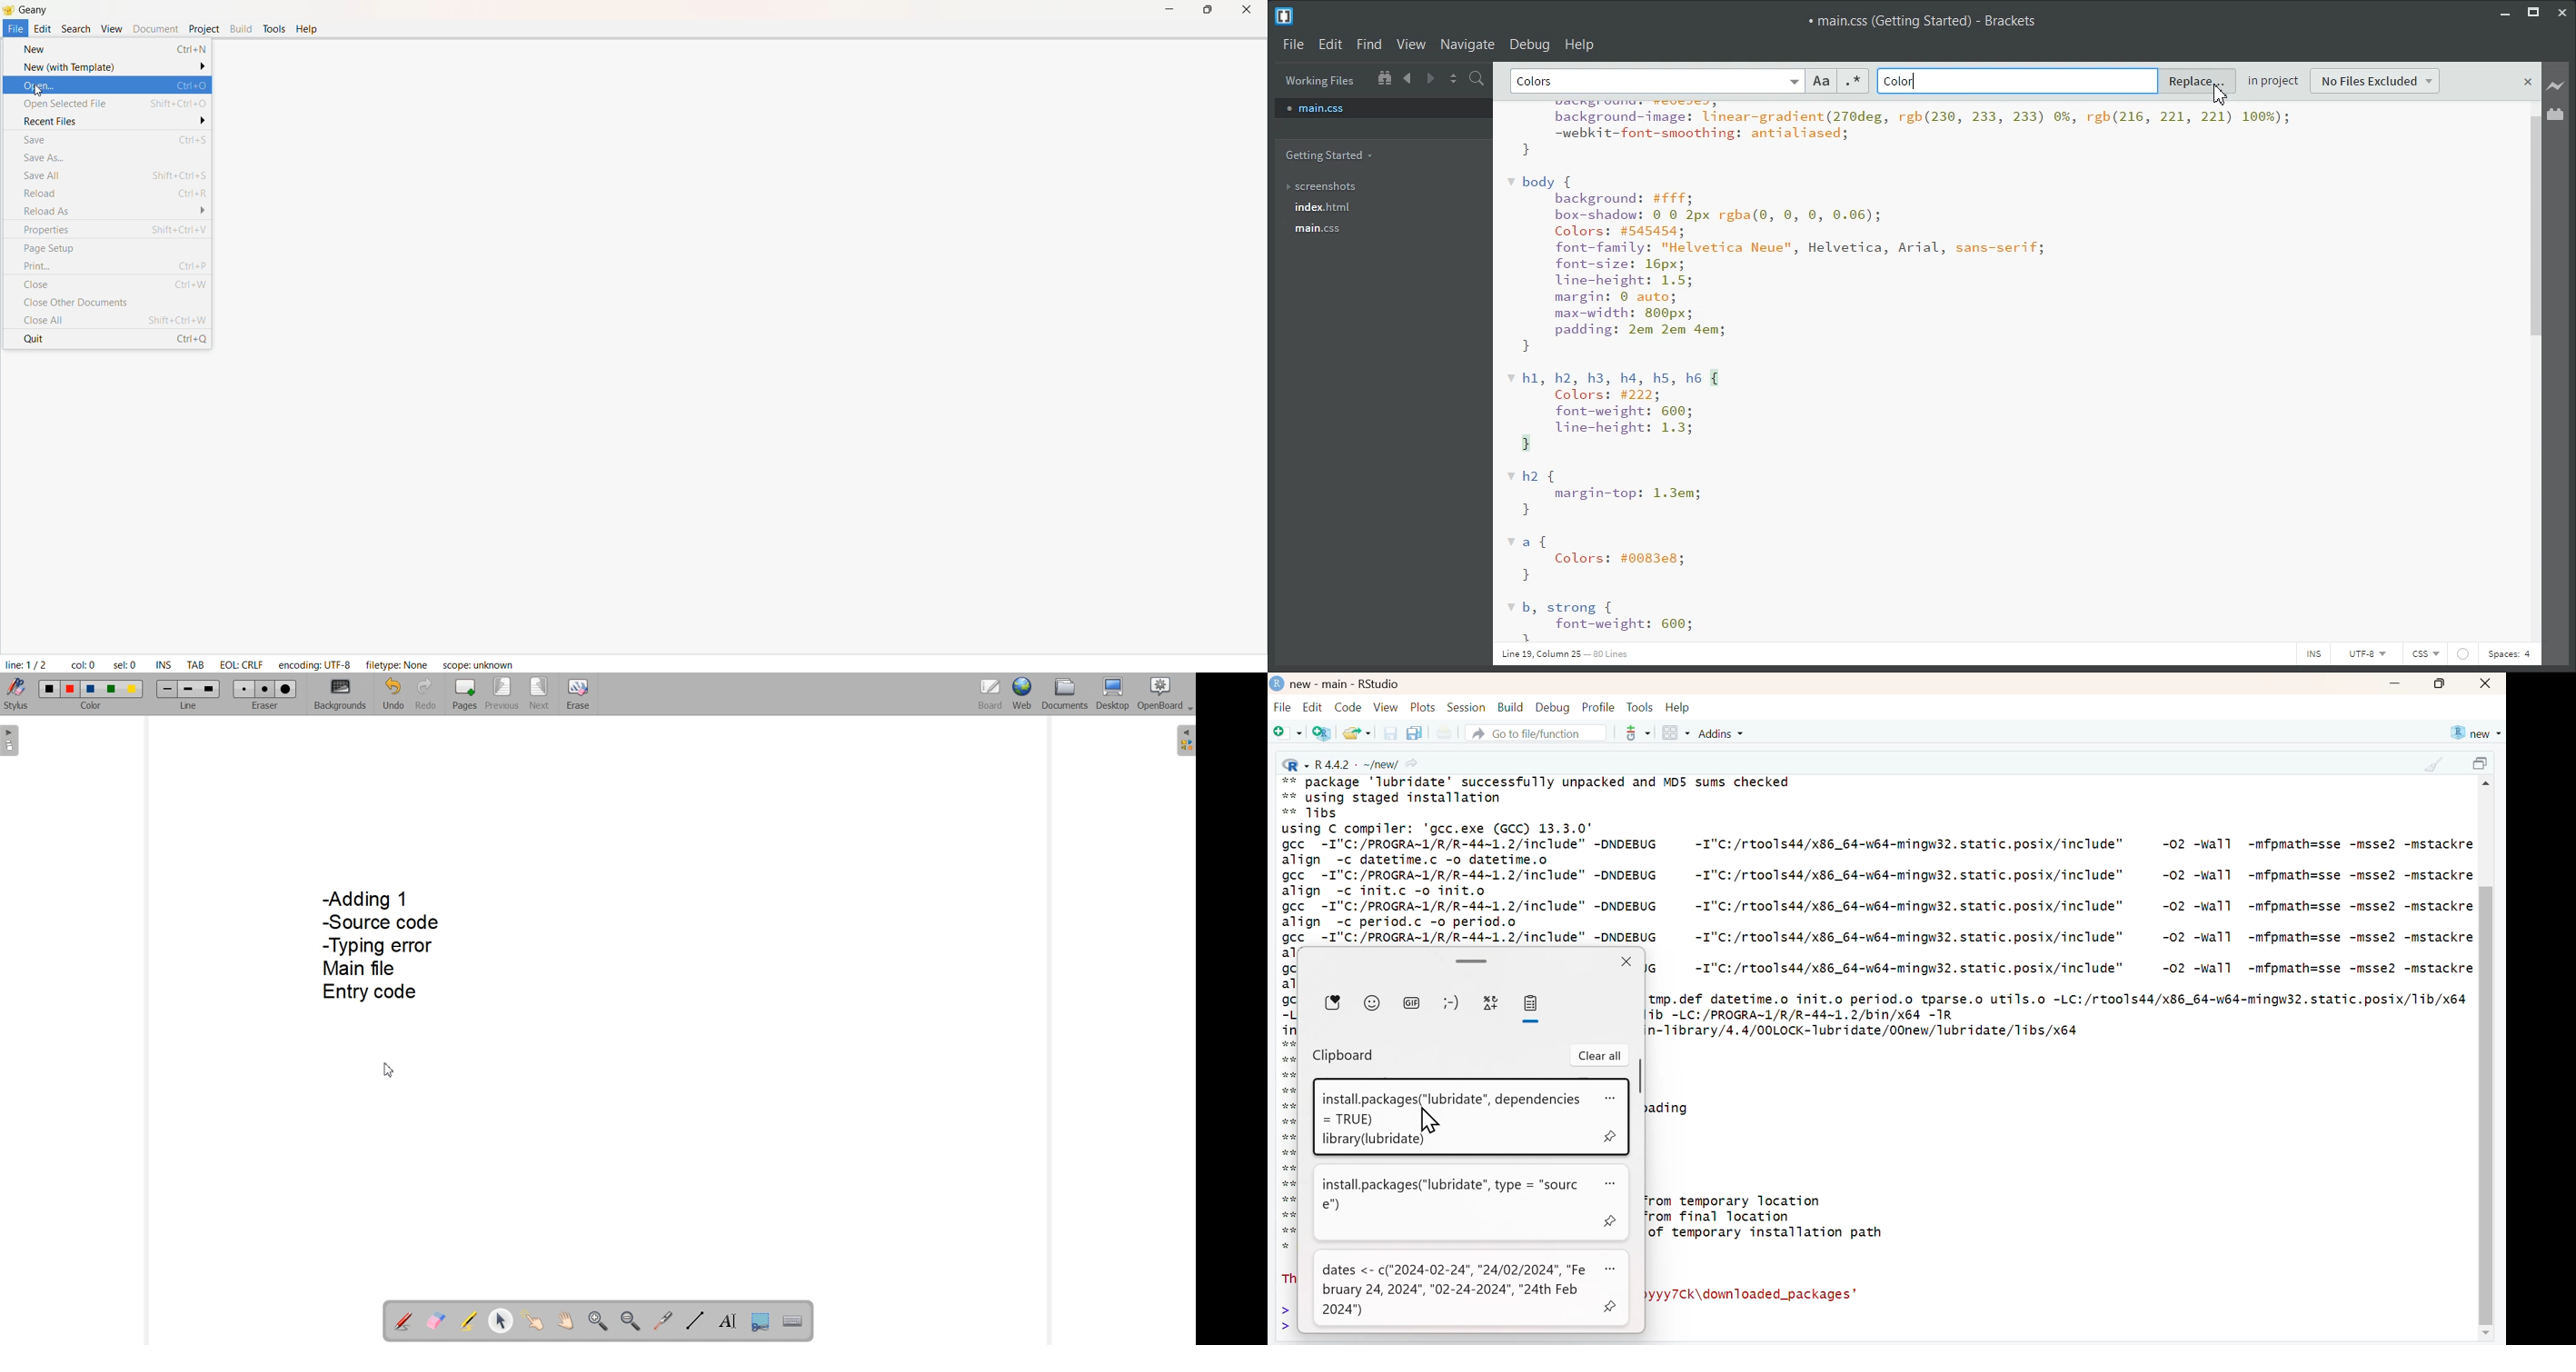  What do you see at coordinates (1901, 82) in the screenshot?
I see `Color` at bounding box center [1901, 82].